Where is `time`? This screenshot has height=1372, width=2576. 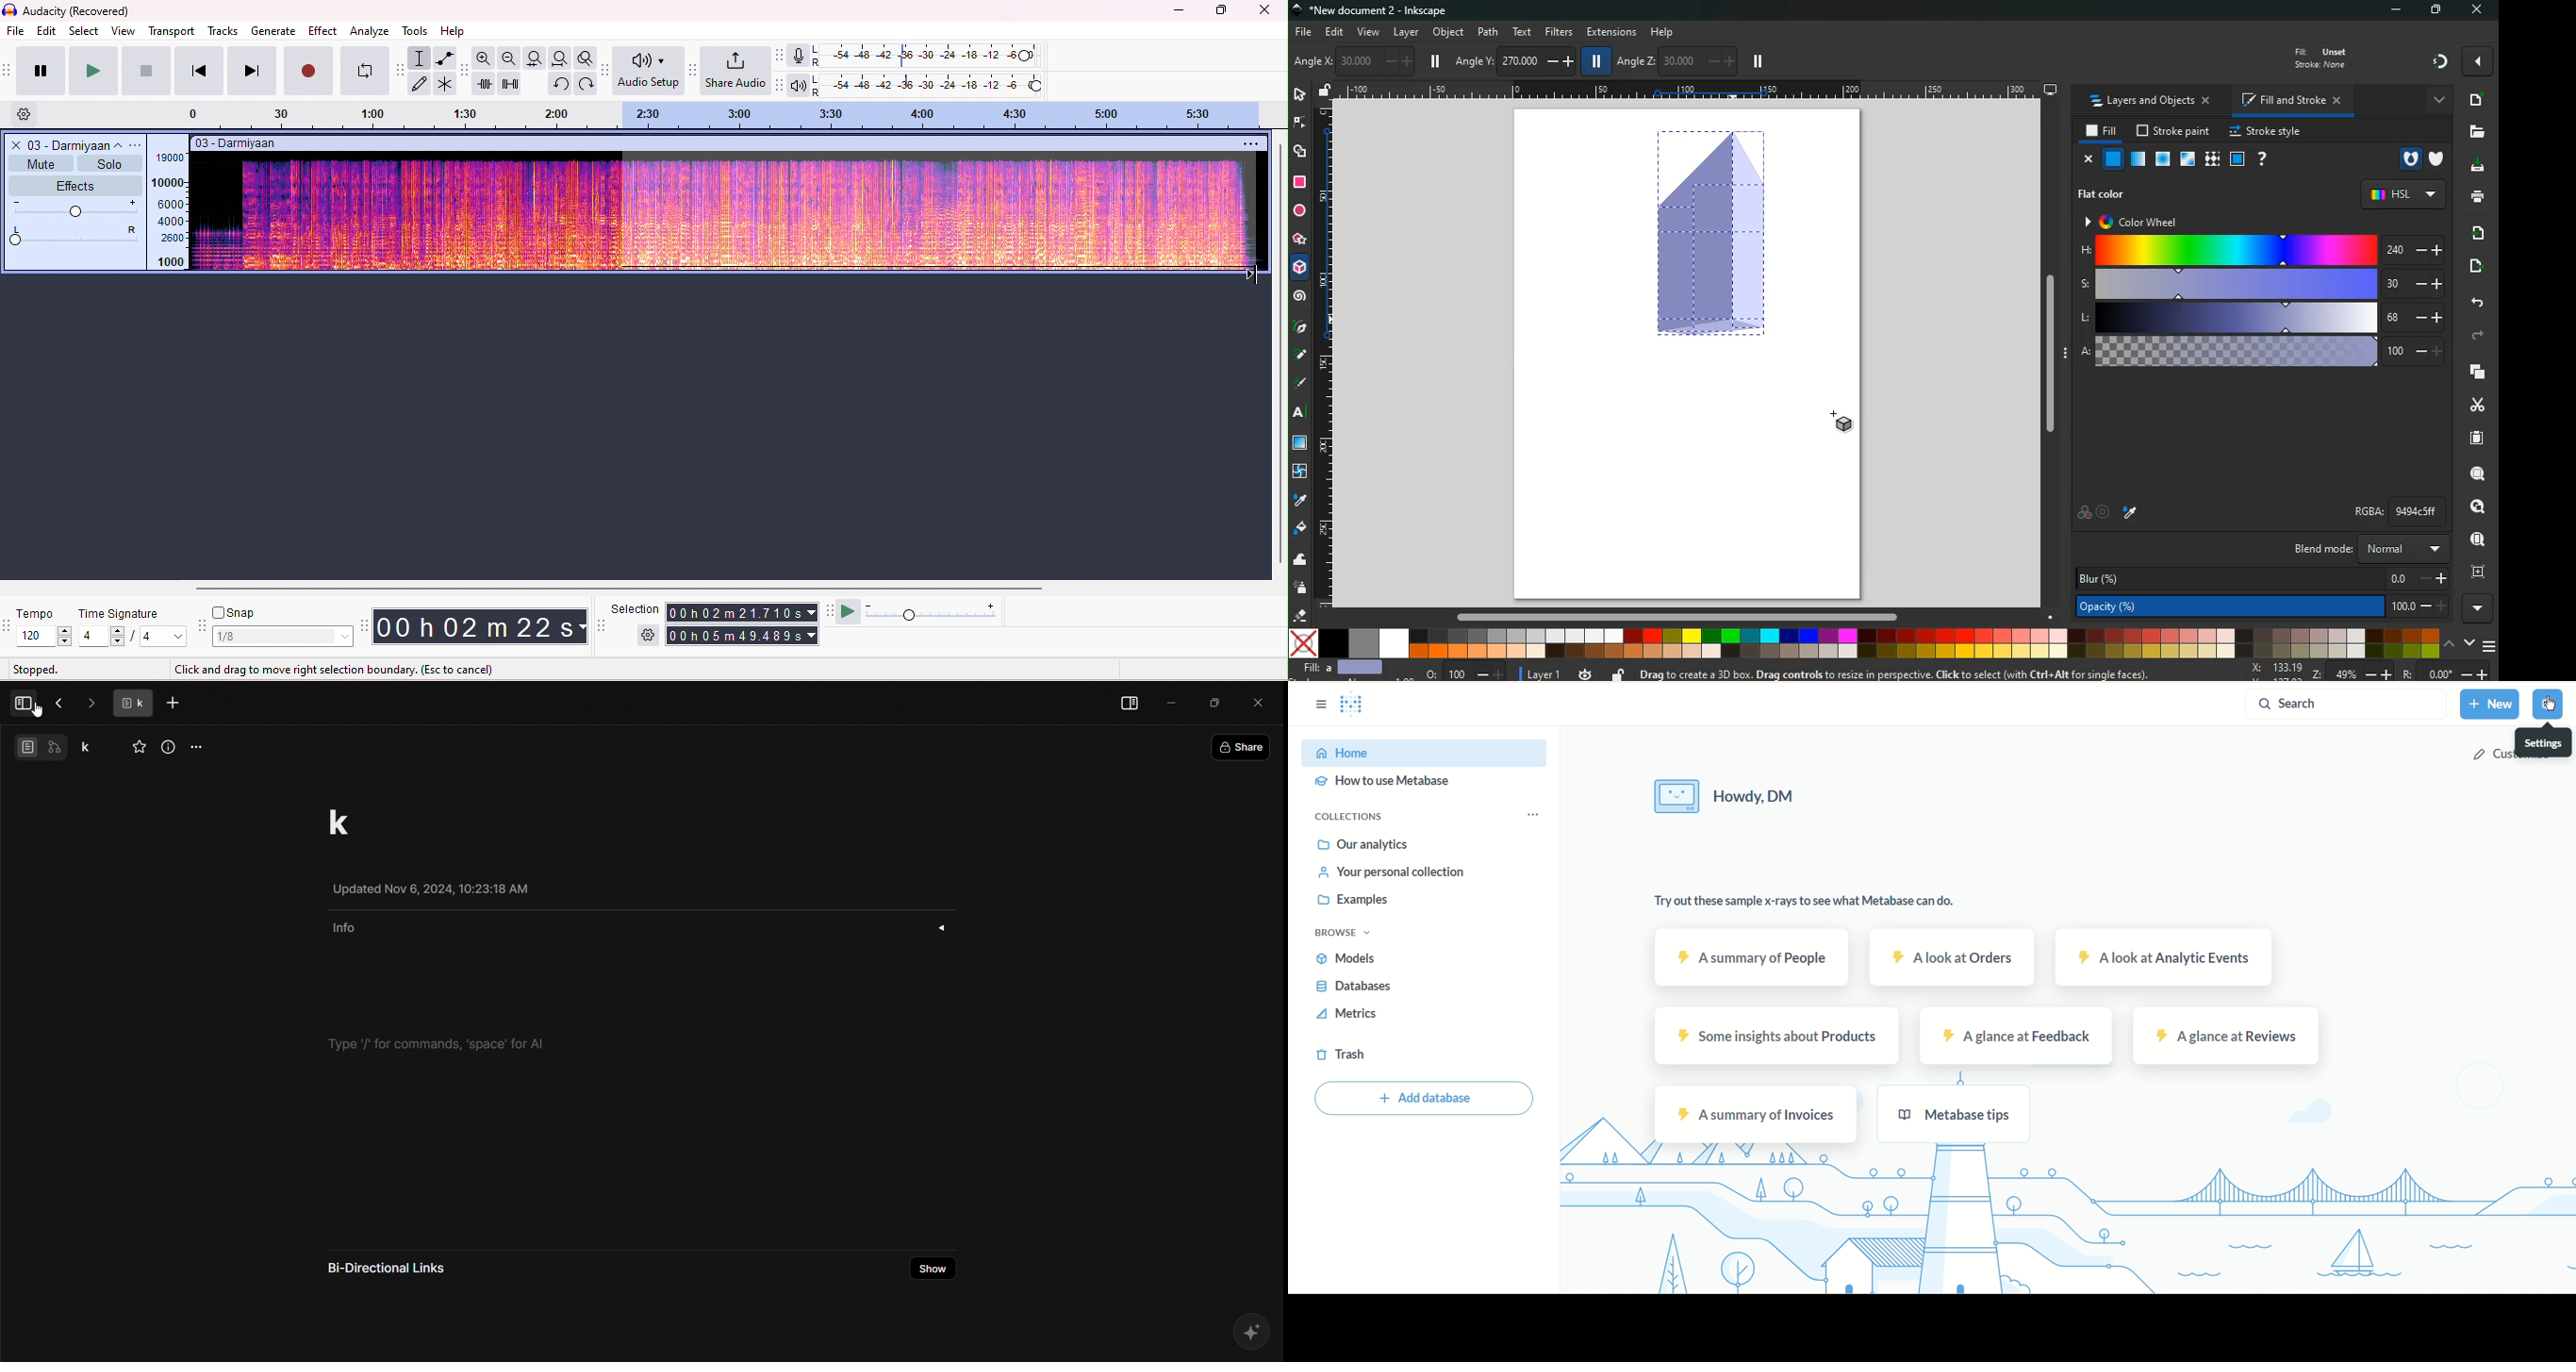
time is located at coordinates (479, 625).